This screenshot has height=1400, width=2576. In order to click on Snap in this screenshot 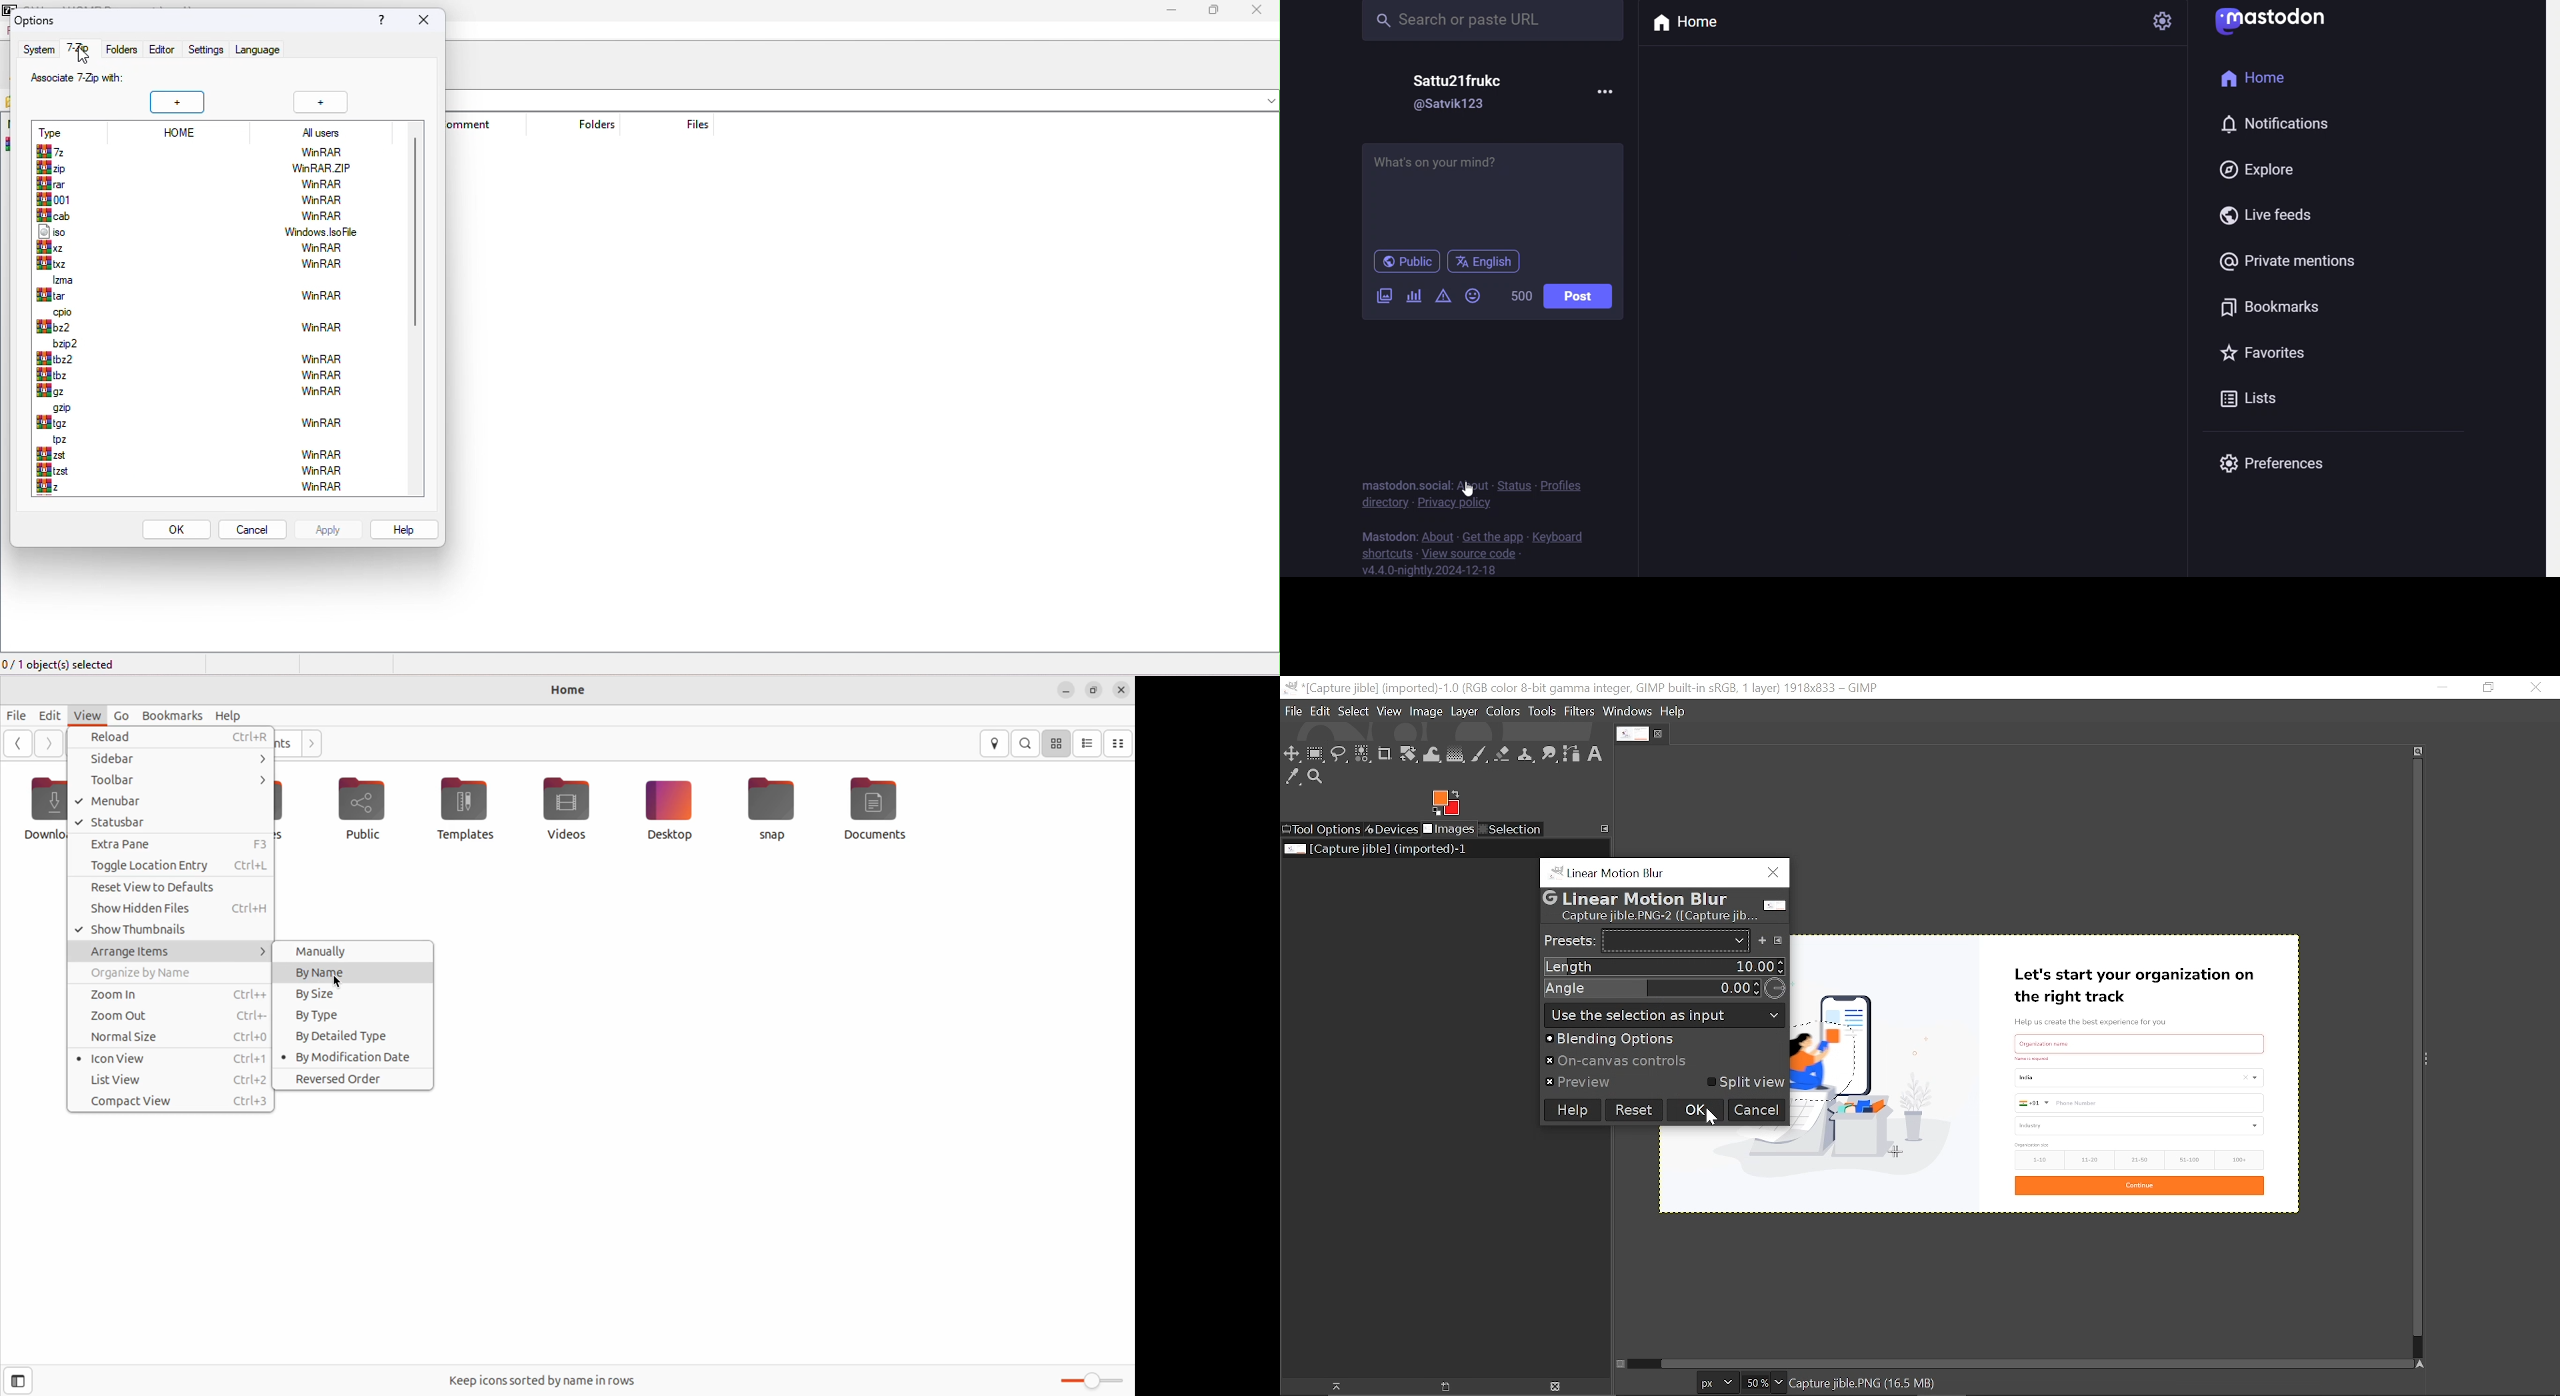, I will do `click(773, 808)`.